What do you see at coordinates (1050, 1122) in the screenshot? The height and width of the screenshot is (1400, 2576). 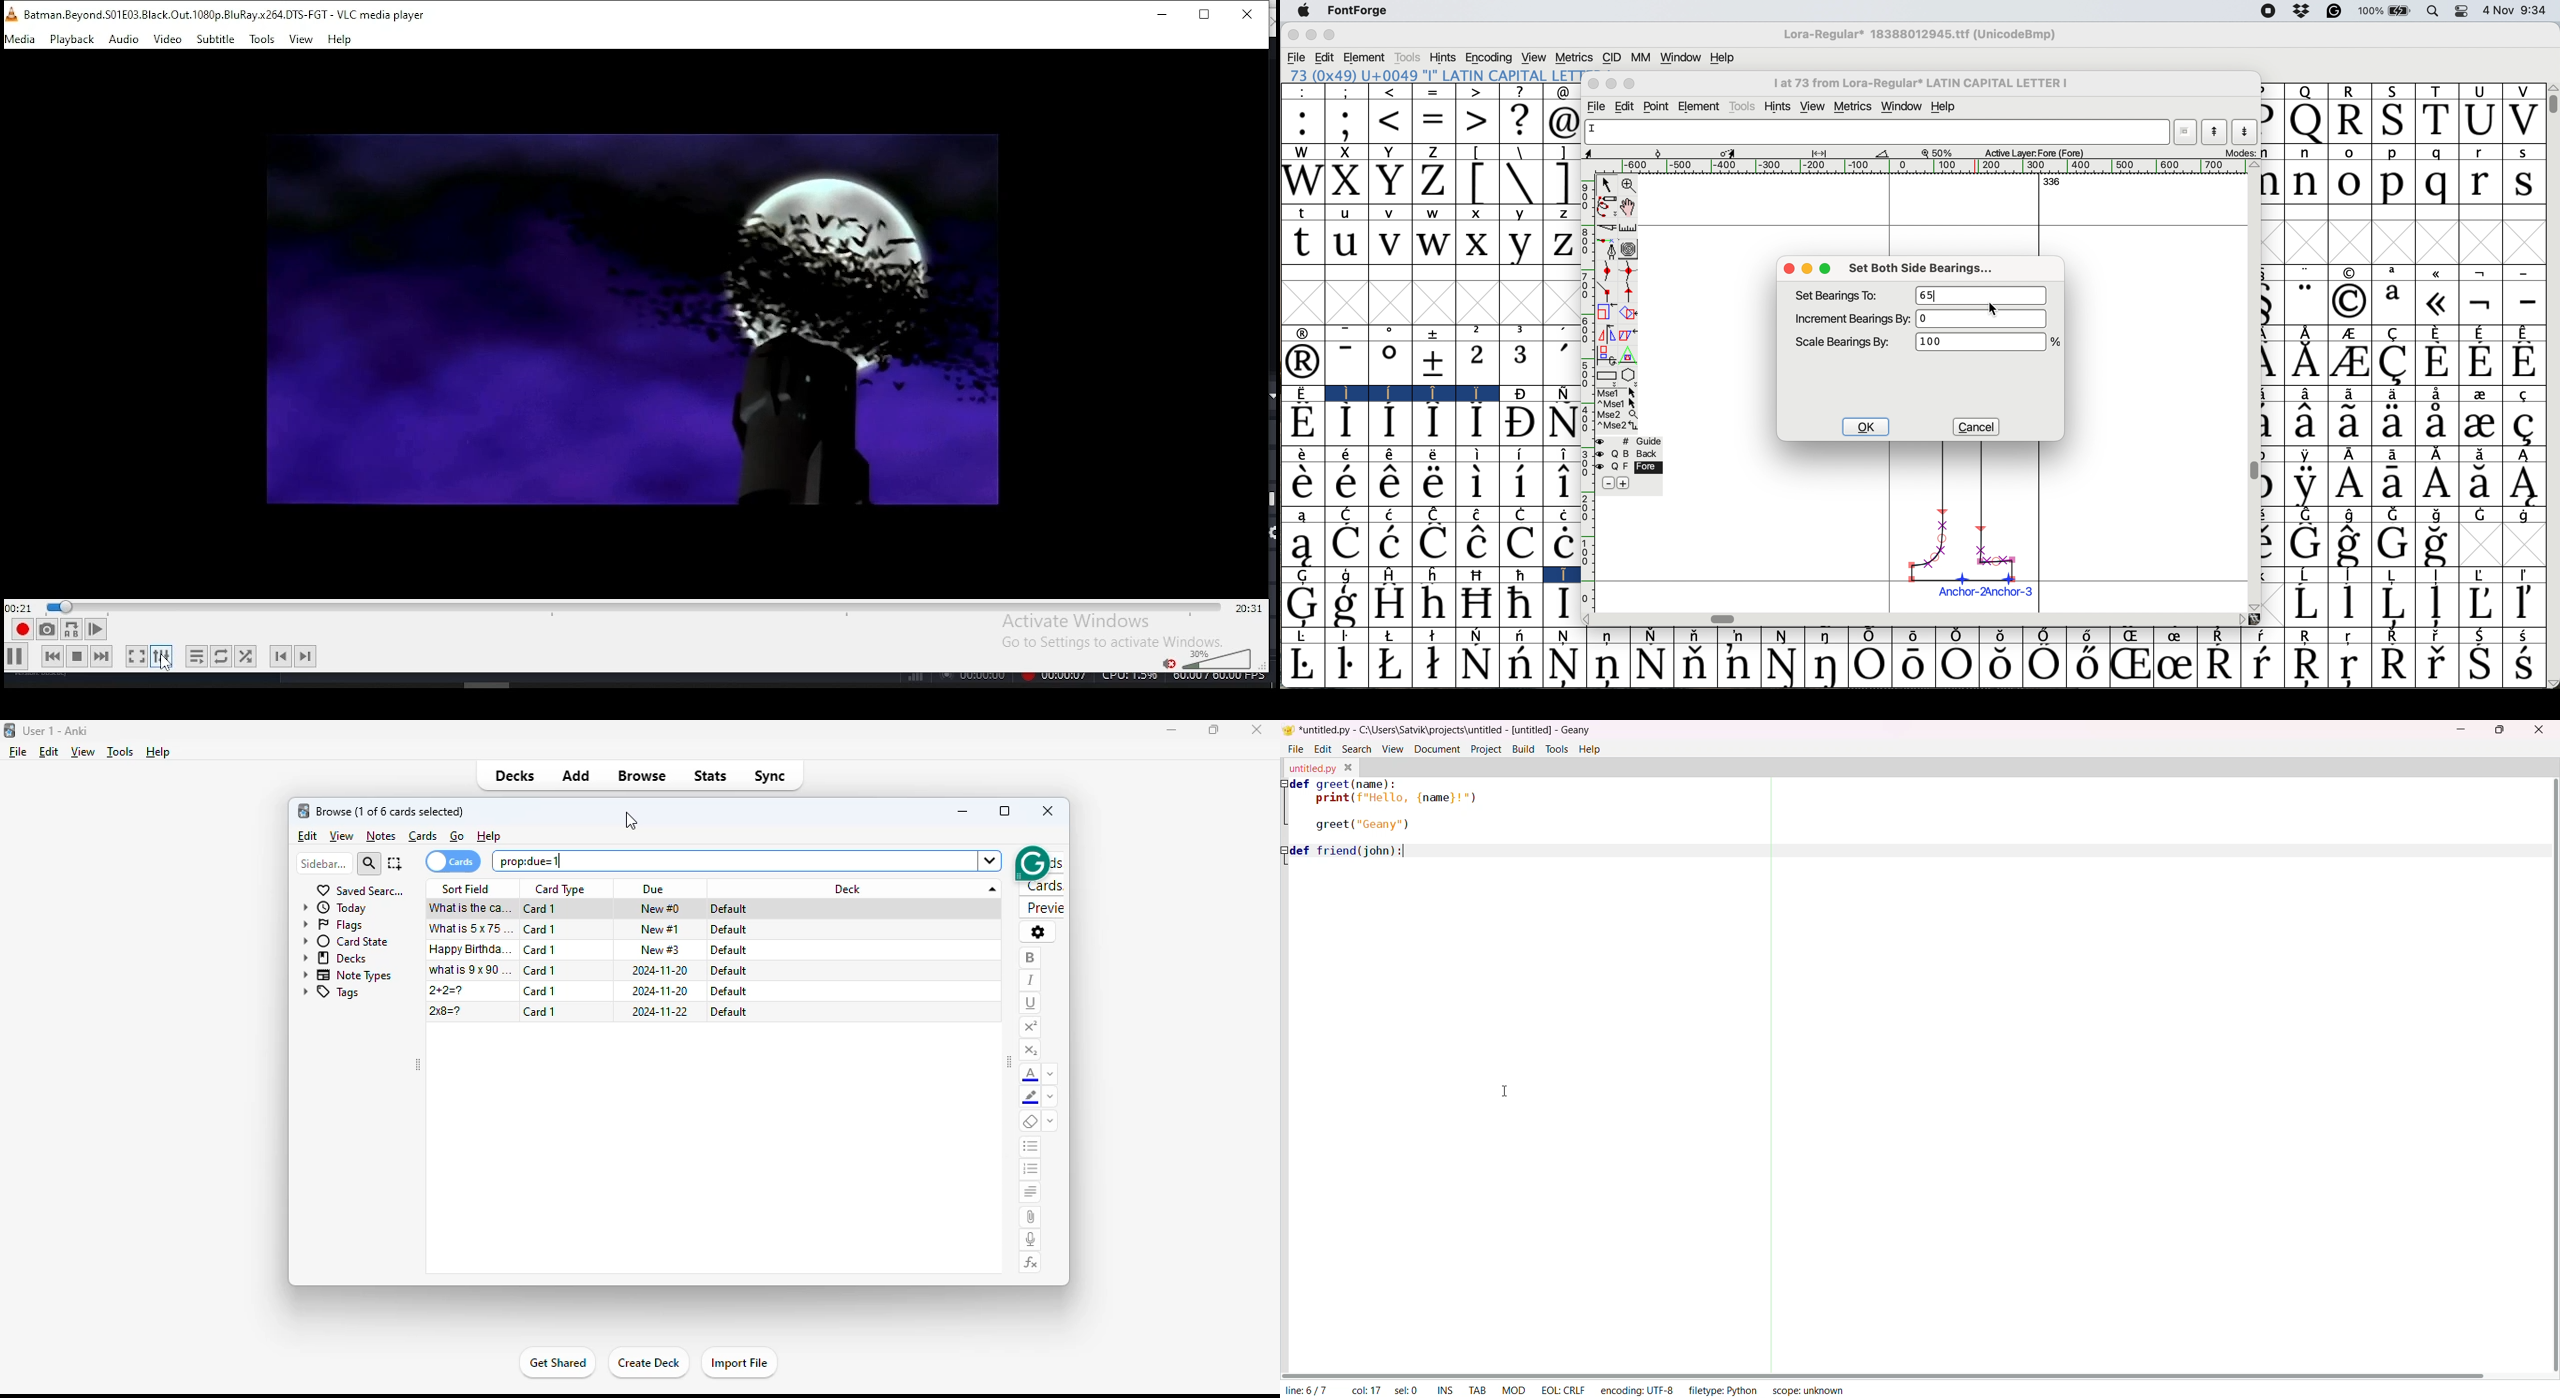 I see `select formatting to remove` at bounding box center [1050, 1122].